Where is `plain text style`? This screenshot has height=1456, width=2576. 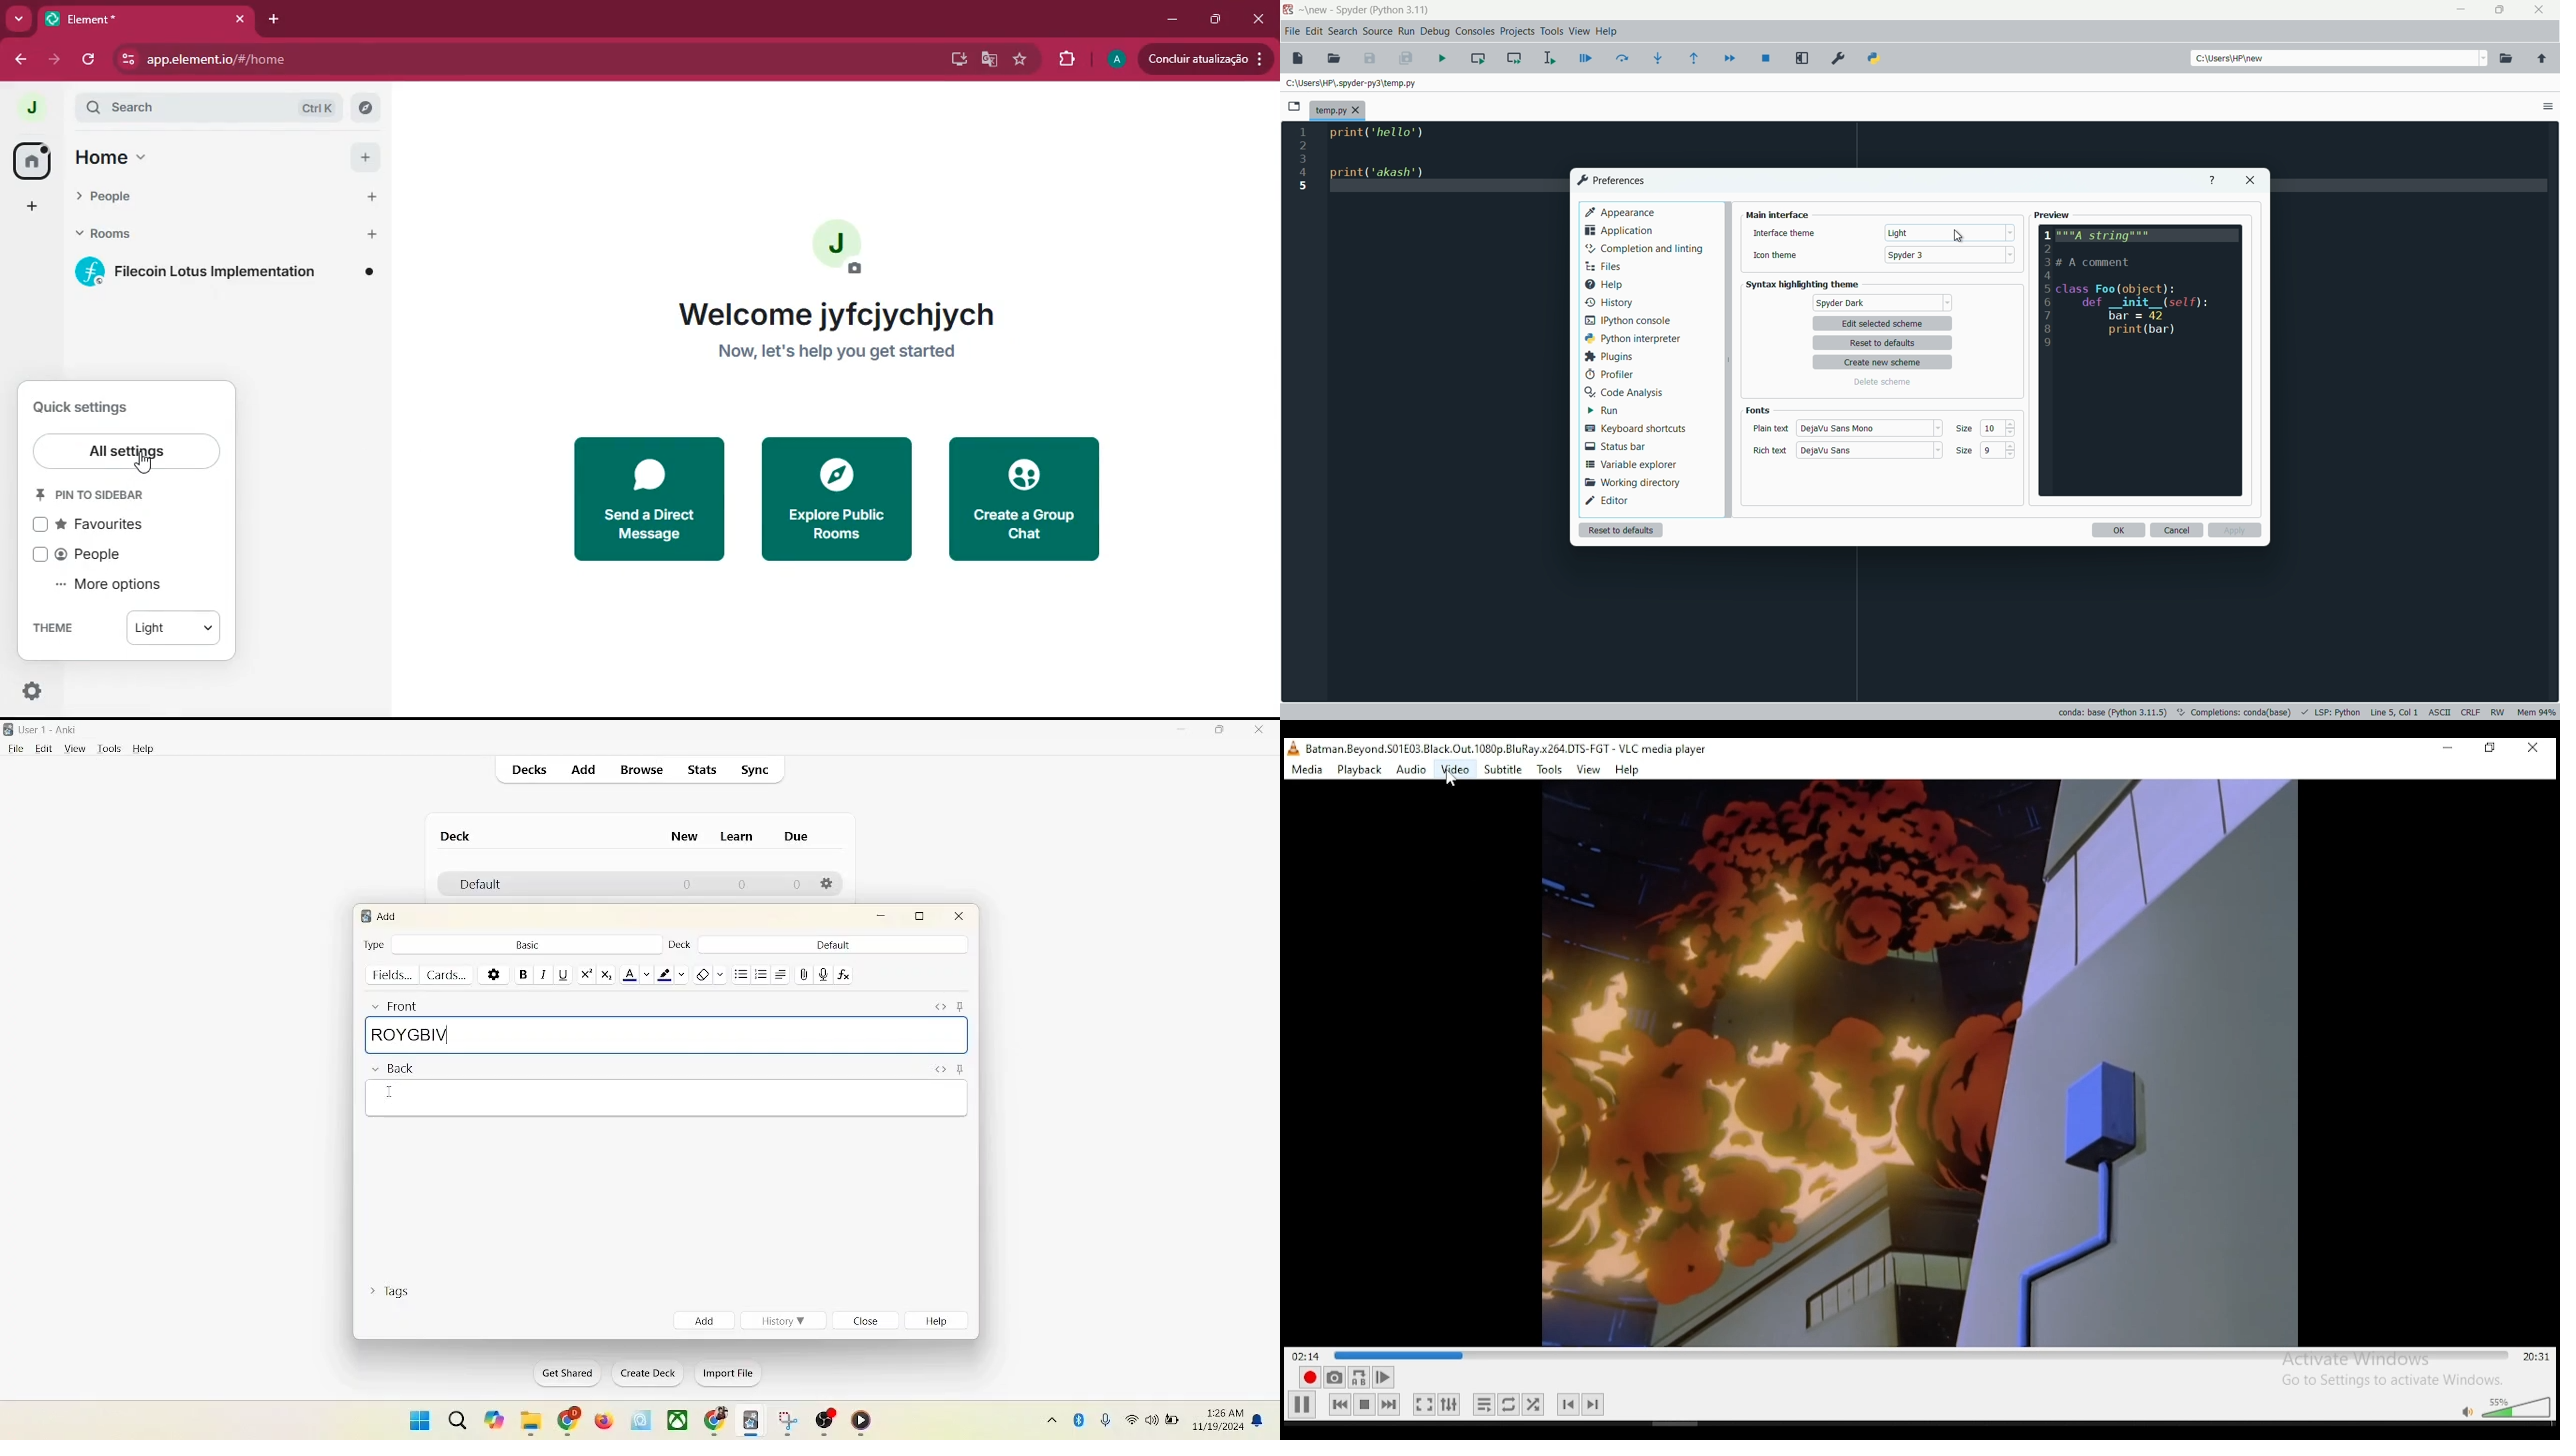 plain text style is located at coordinates (1842, 427).